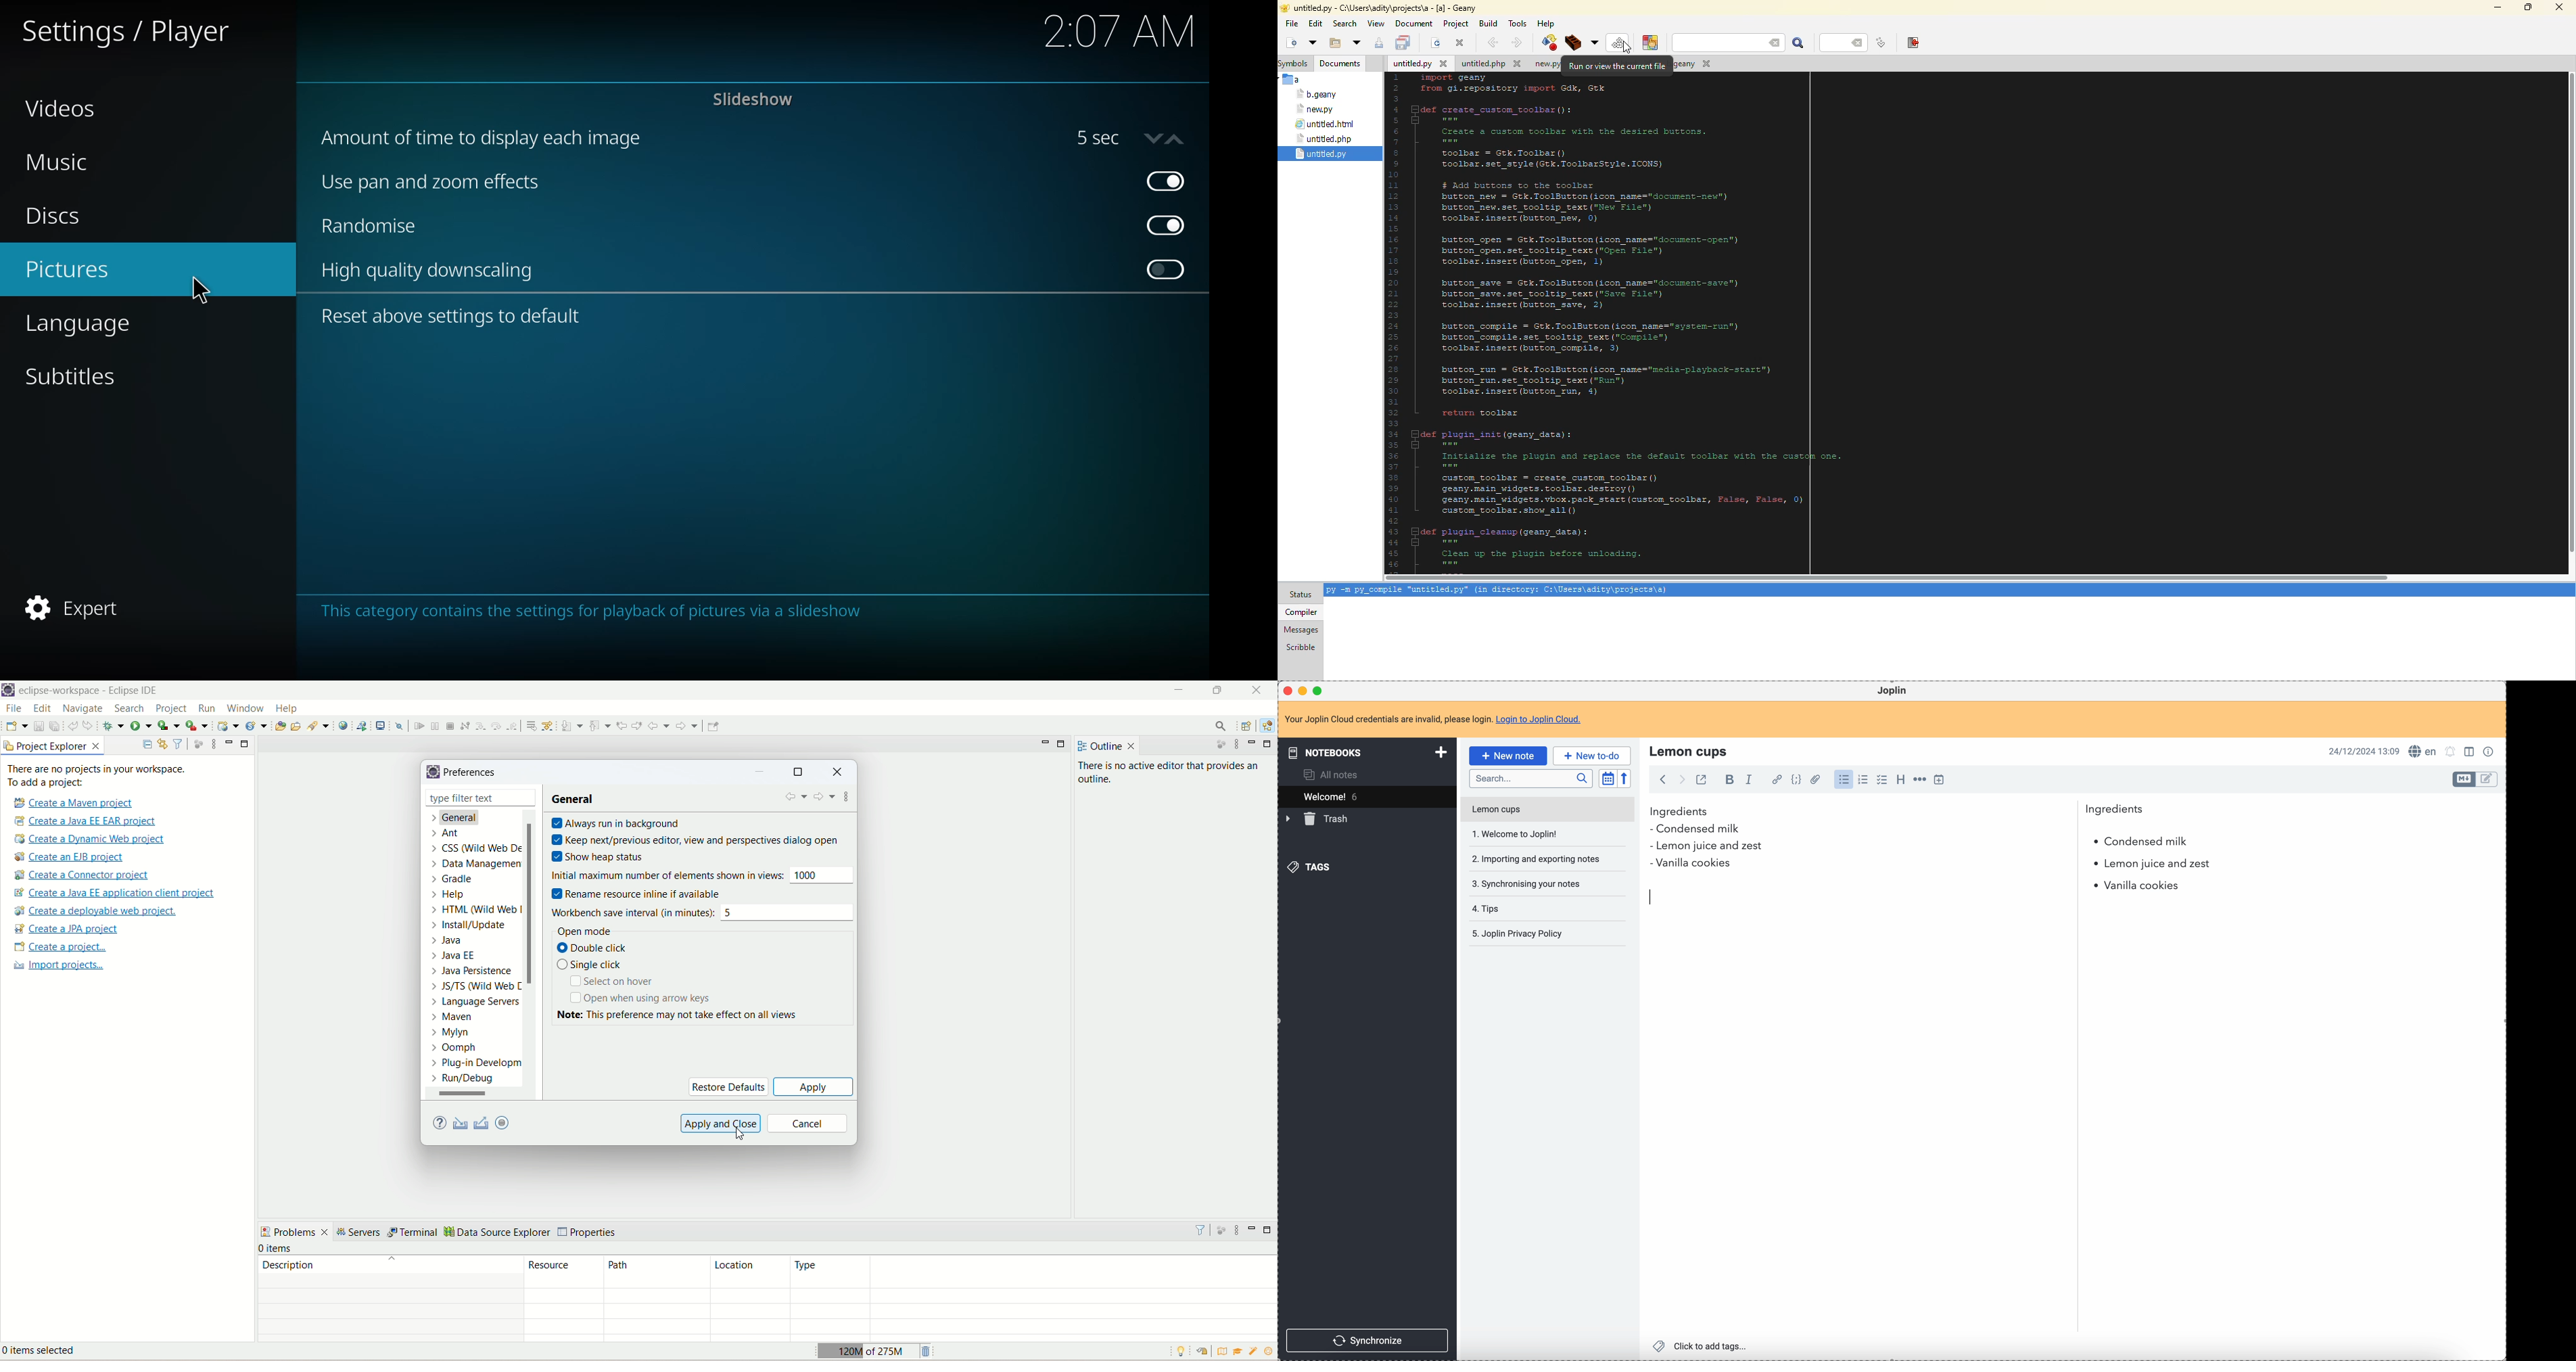  Describe the element at coordinates (202, 290) in the screenshot. I see `cursor` at that location.